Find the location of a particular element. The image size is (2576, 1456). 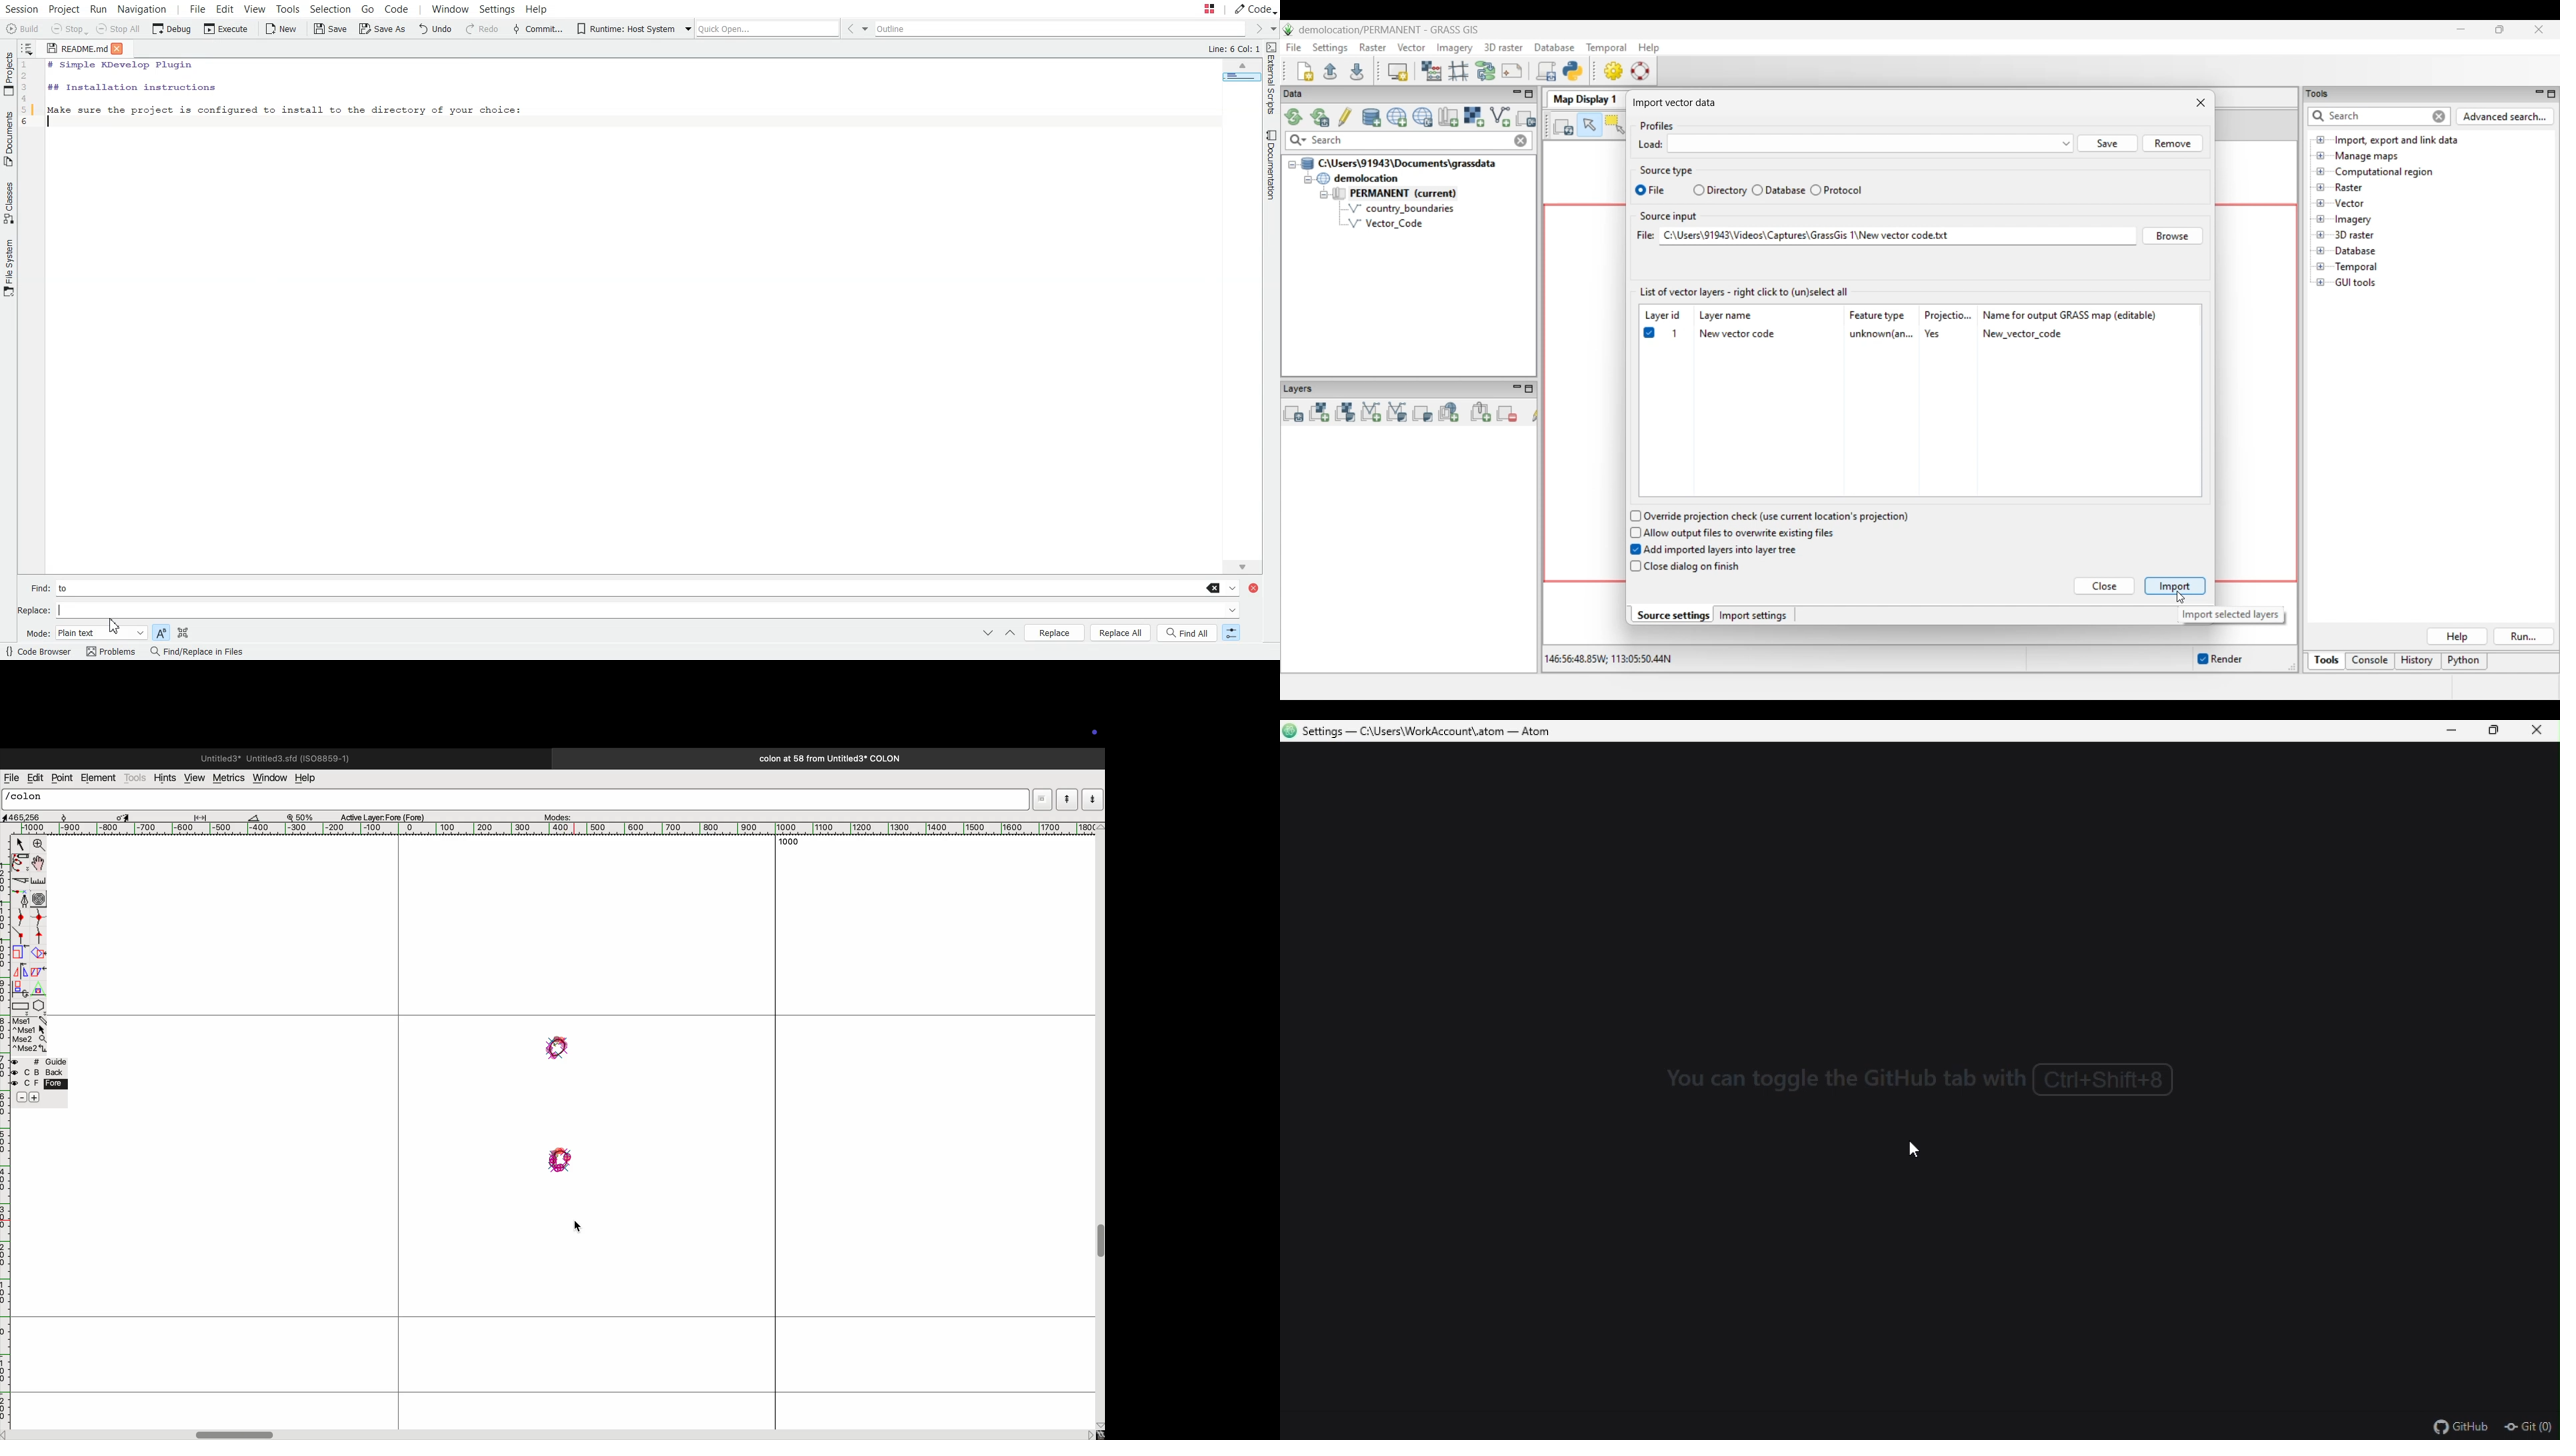

snow is located at coordinates (73, 816).